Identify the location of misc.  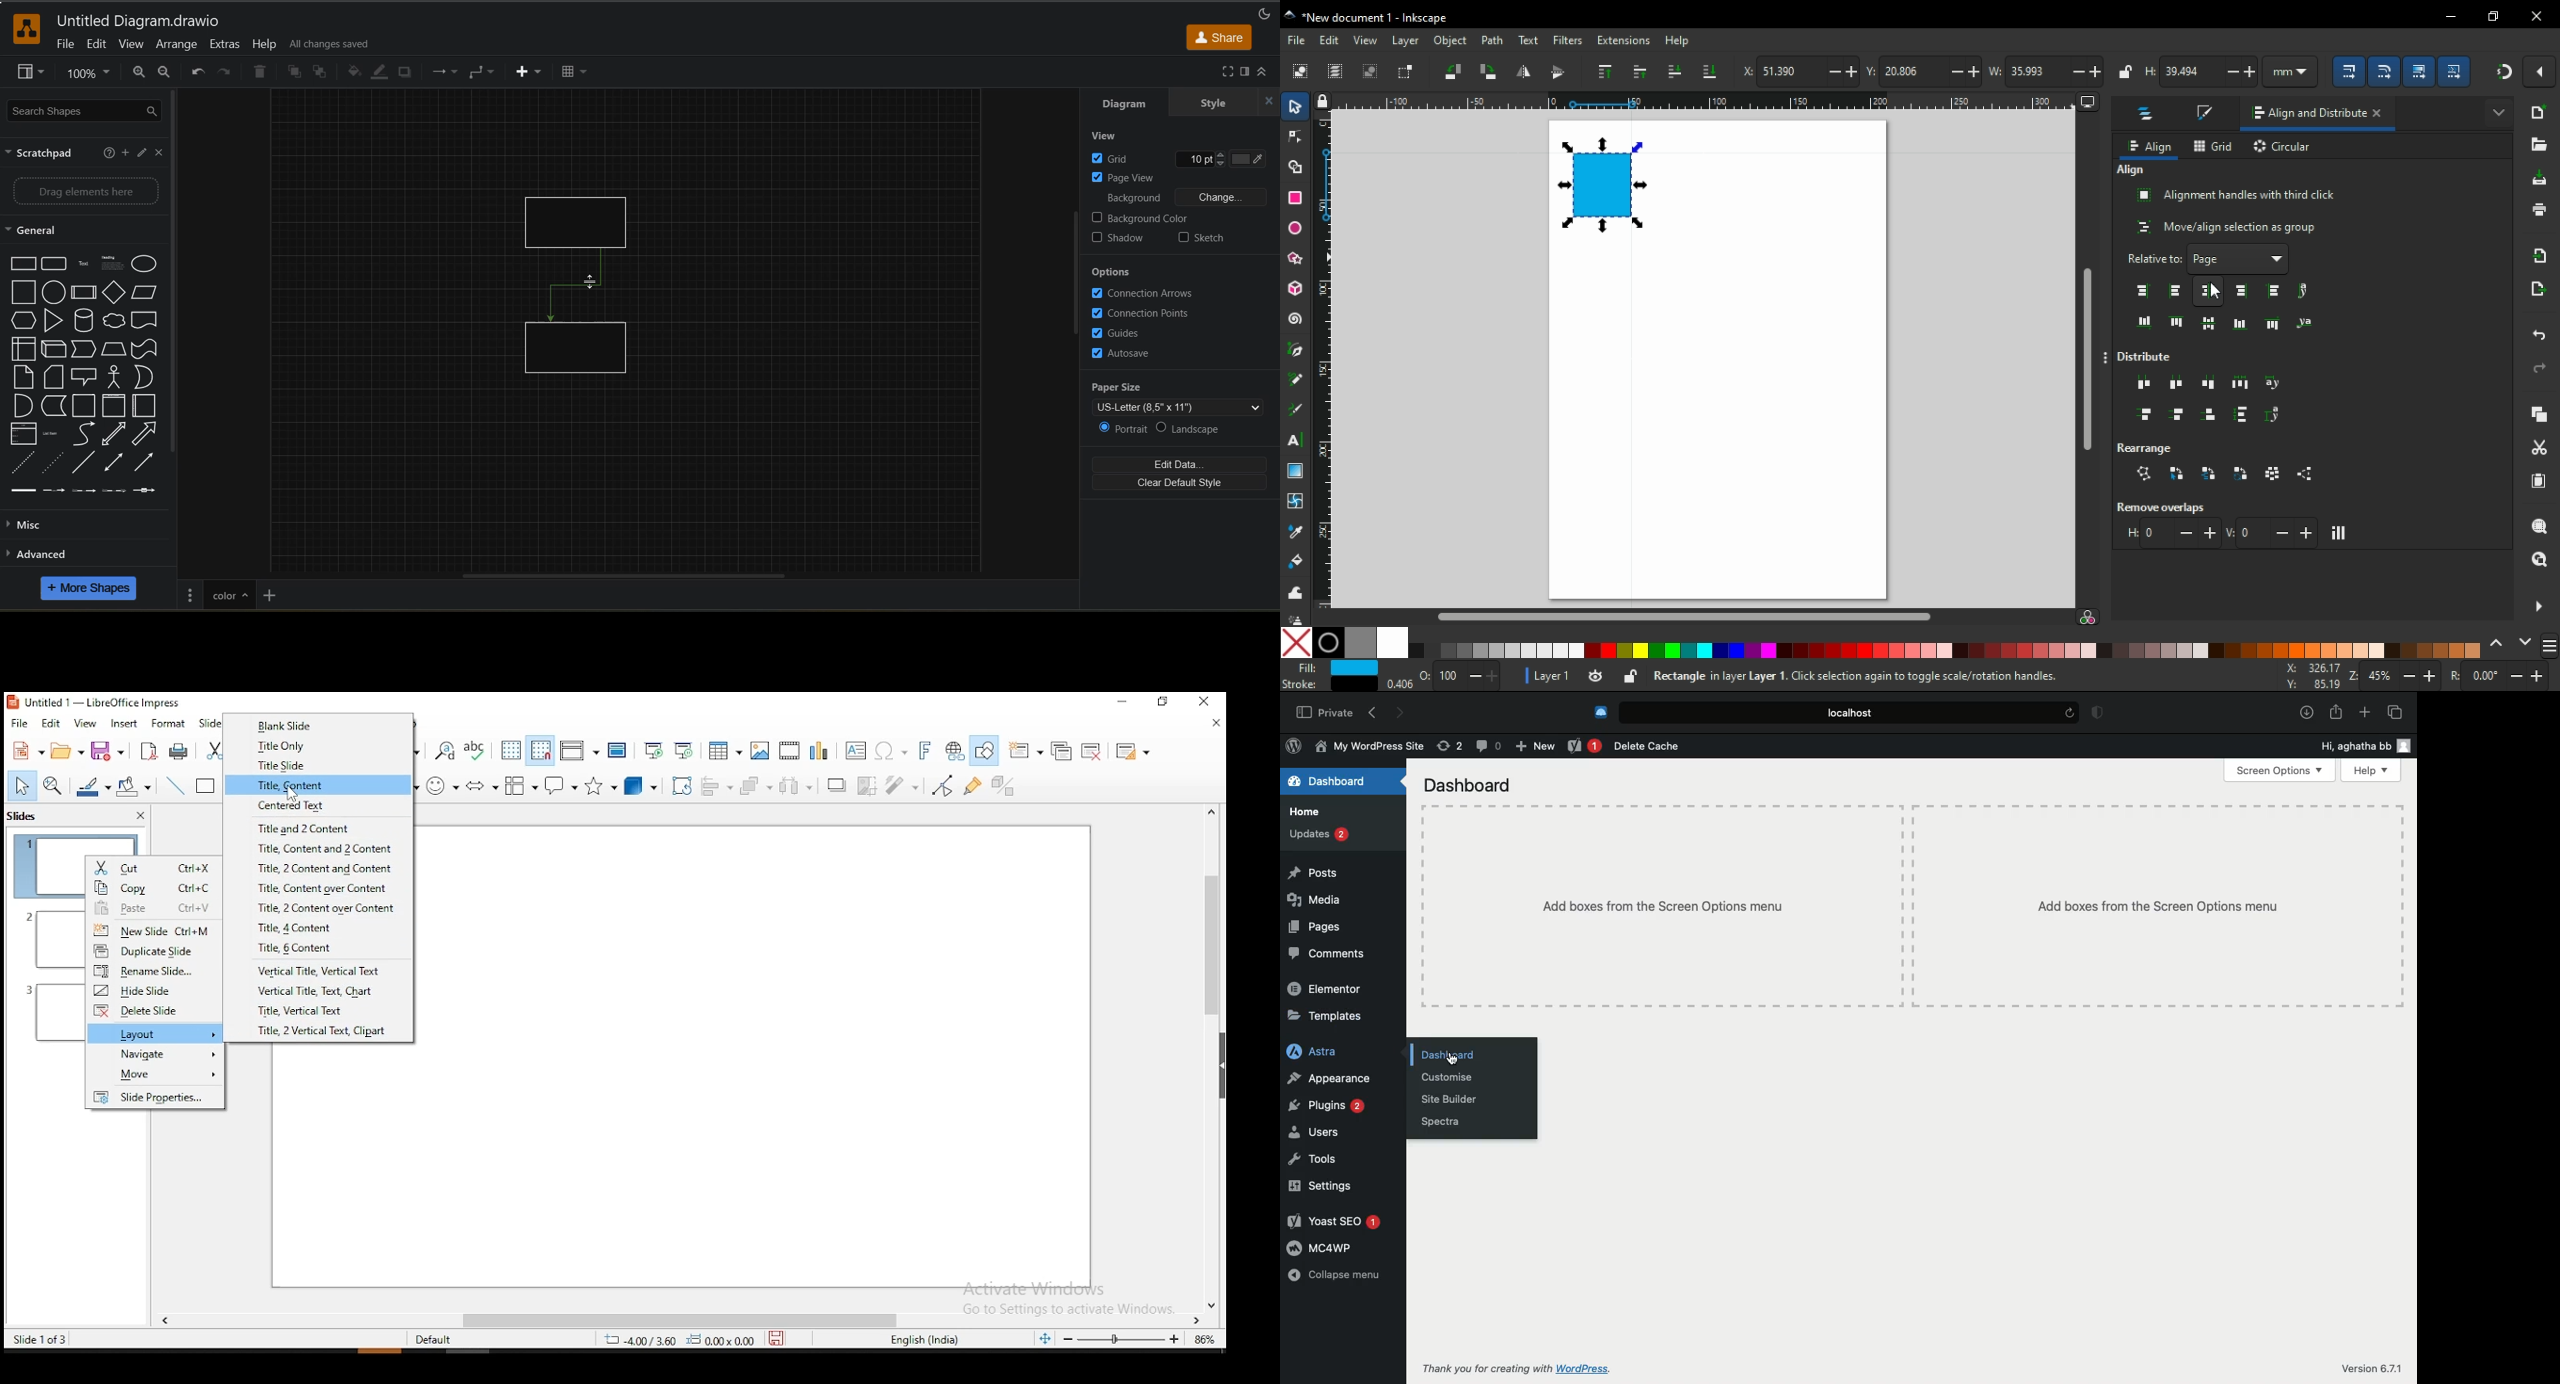
(29, 525).